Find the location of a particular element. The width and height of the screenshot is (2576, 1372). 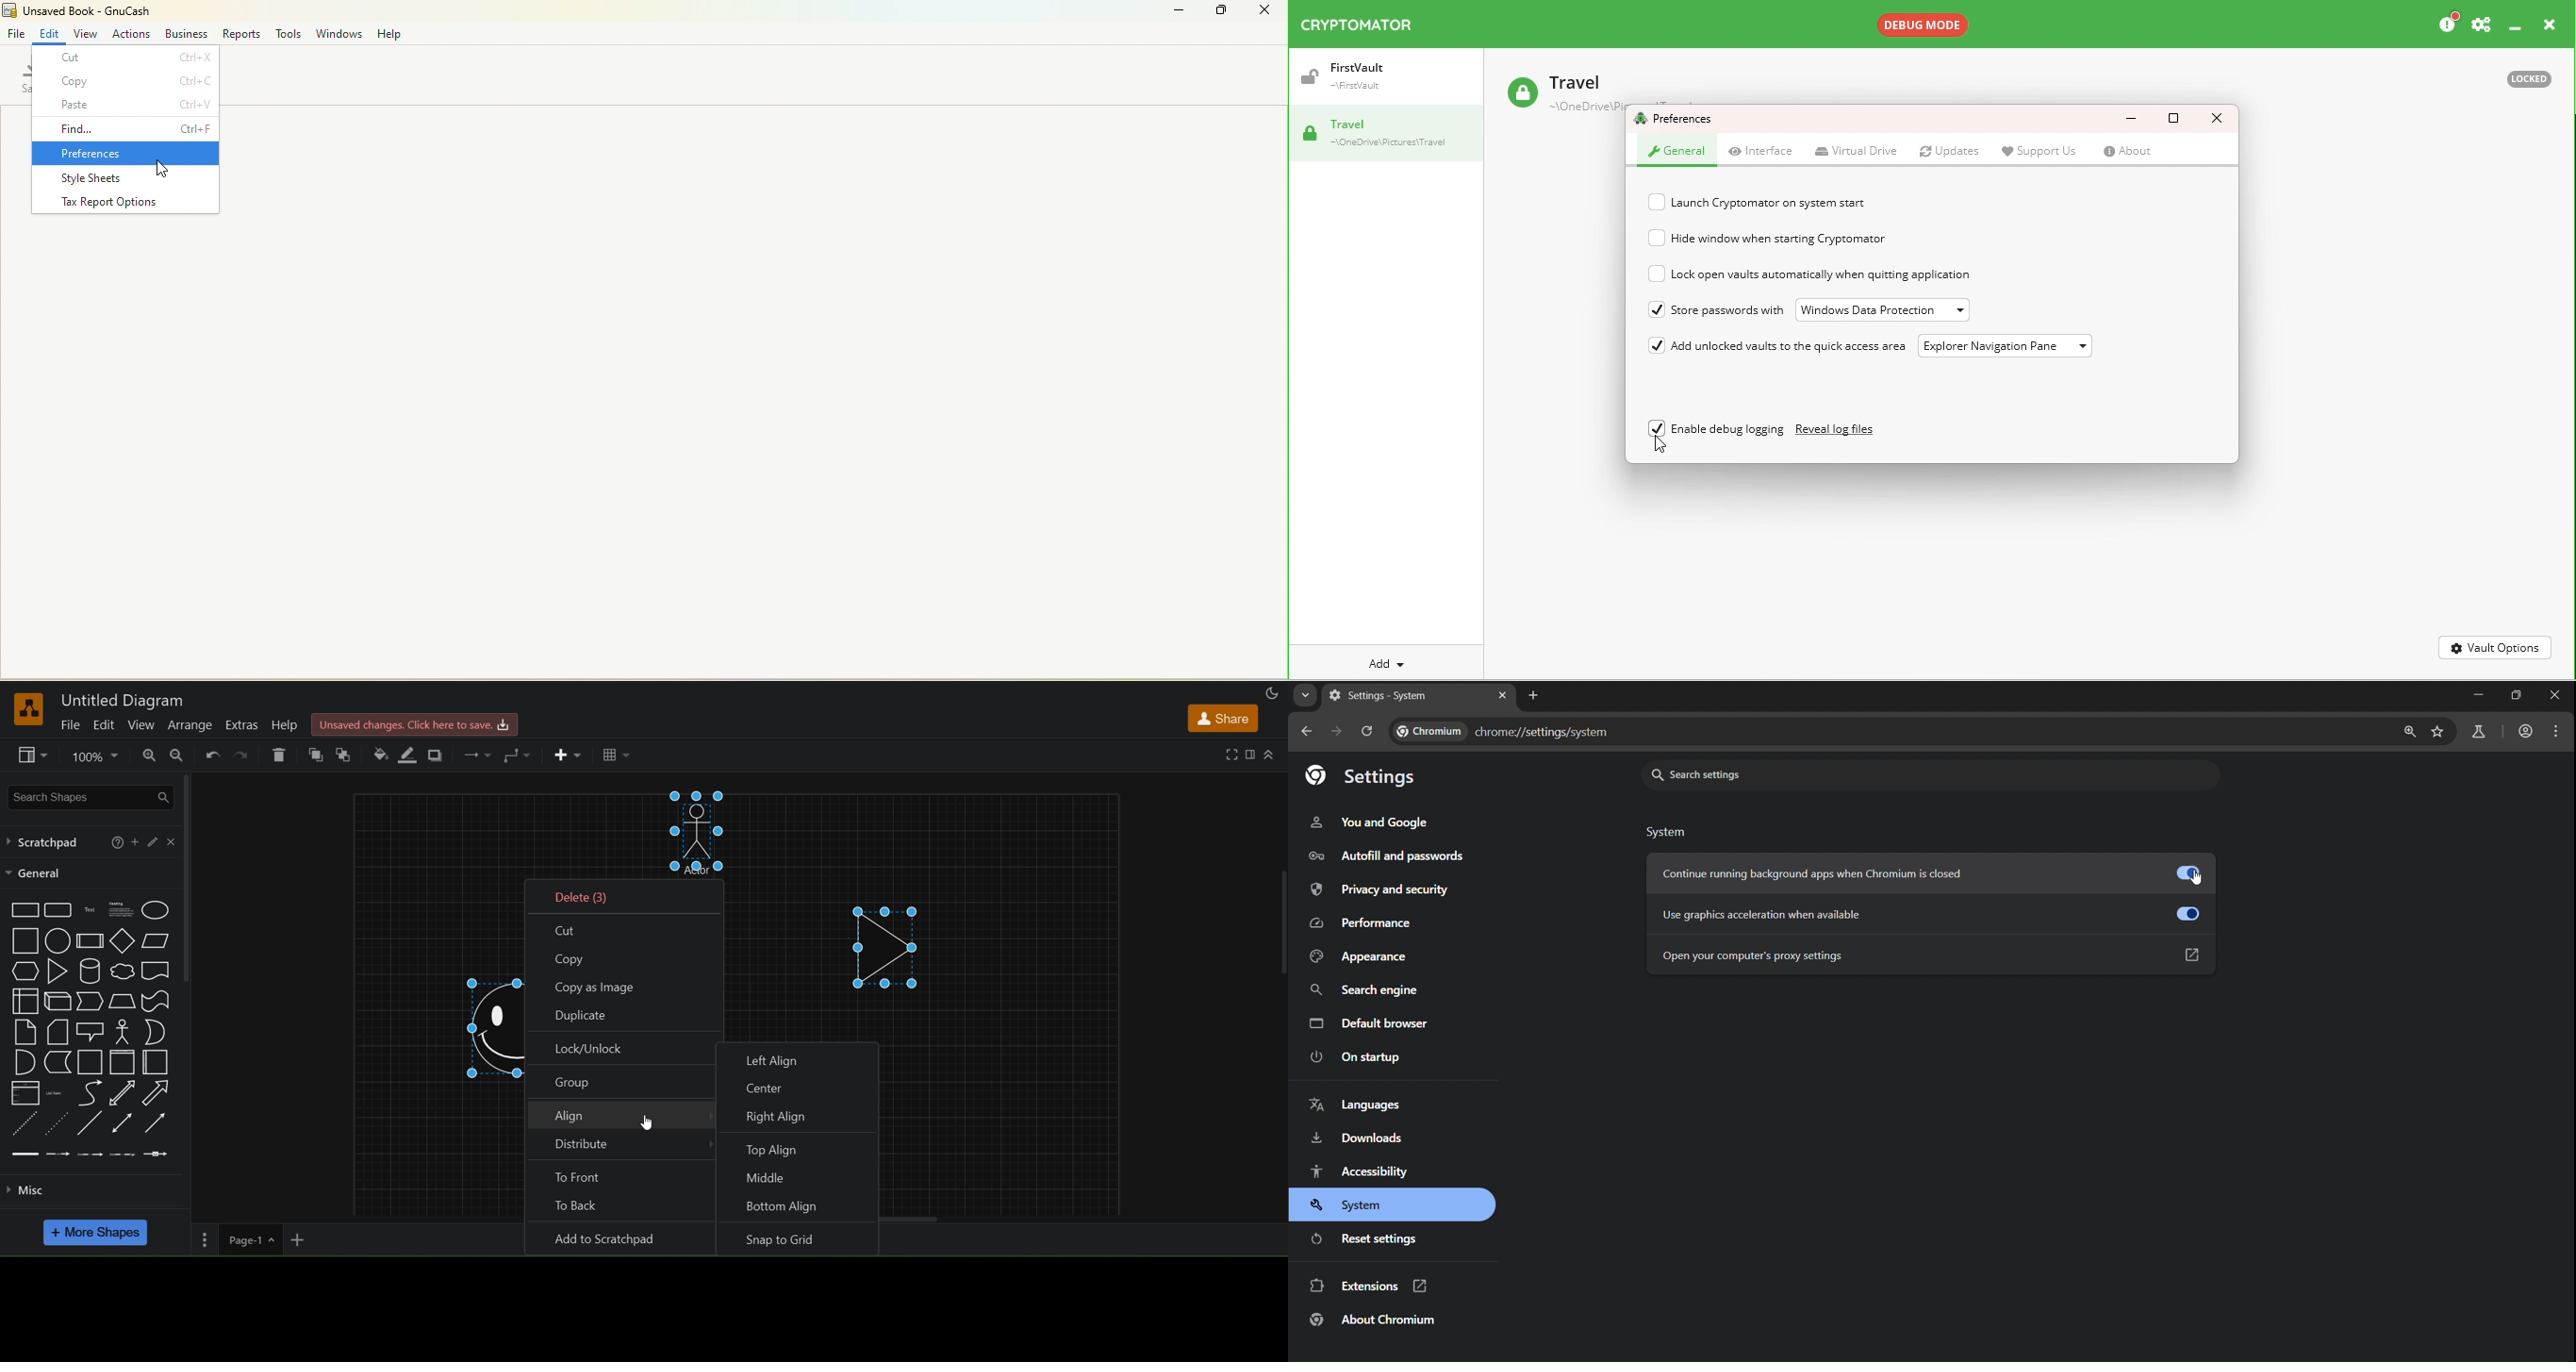

Reports is located at coordinates (242, 35).